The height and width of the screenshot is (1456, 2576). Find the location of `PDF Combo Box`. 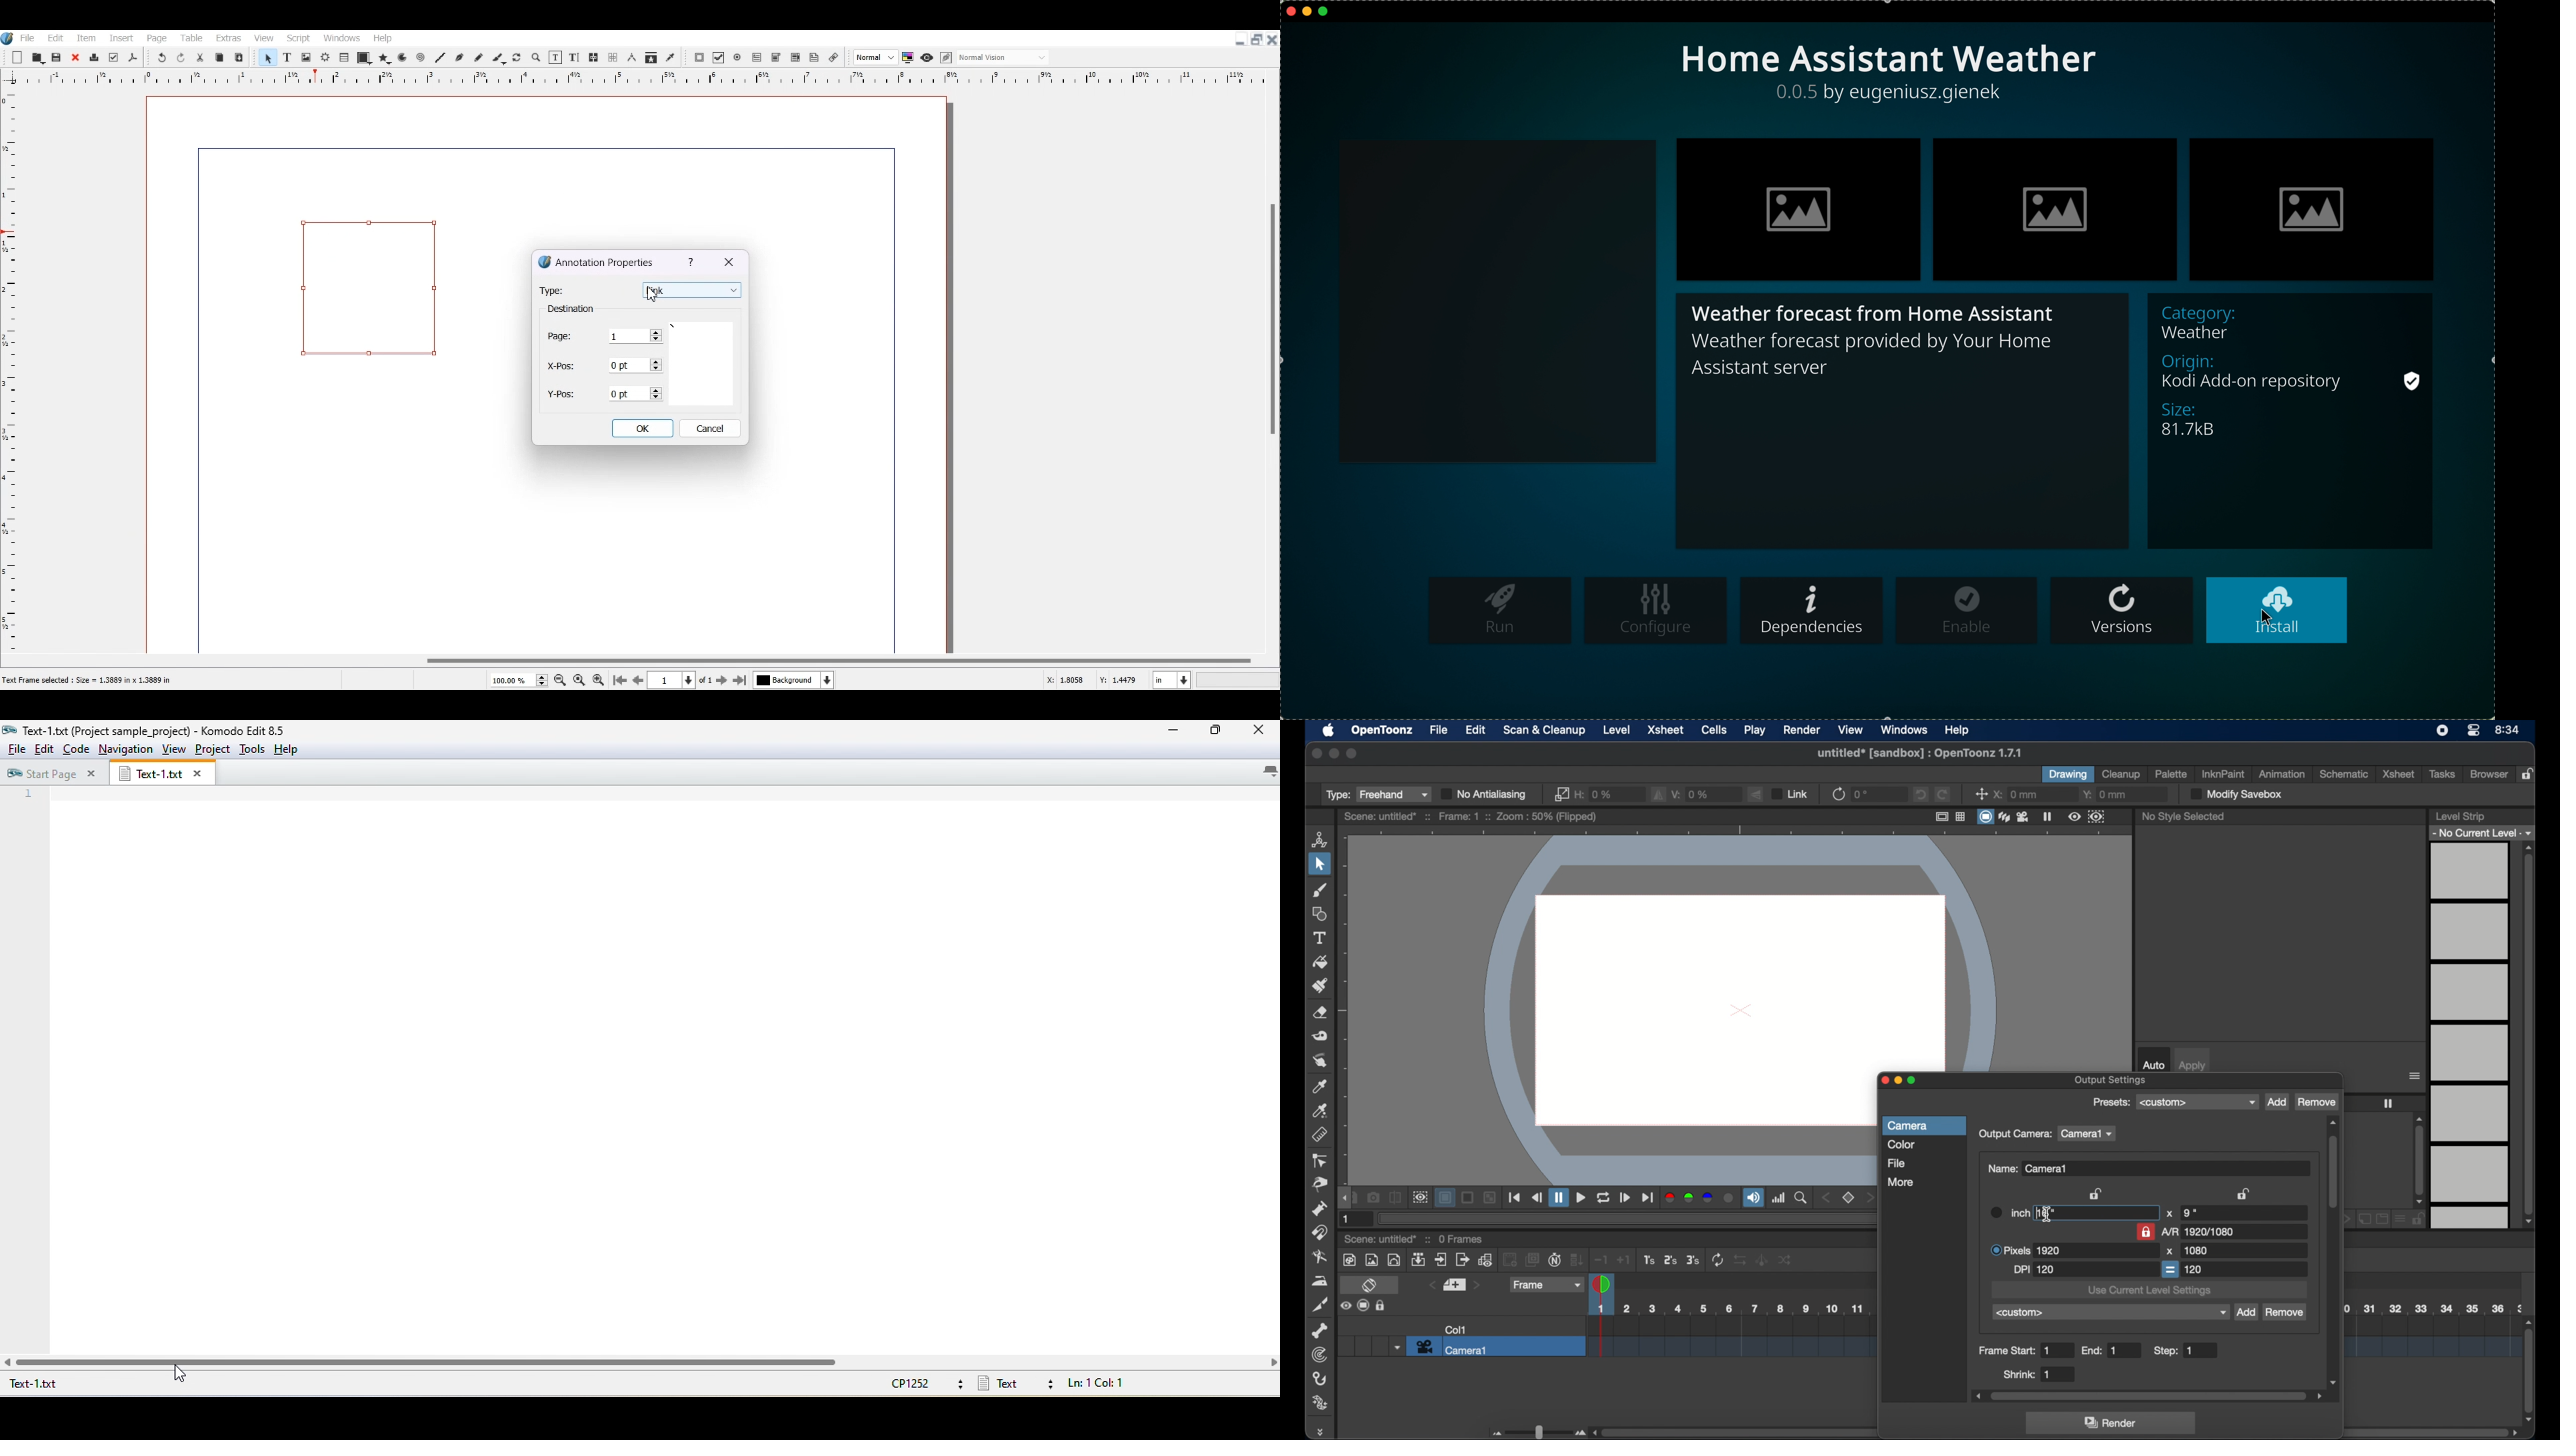

PDF Combo Box is located at coordinates (776, 58).